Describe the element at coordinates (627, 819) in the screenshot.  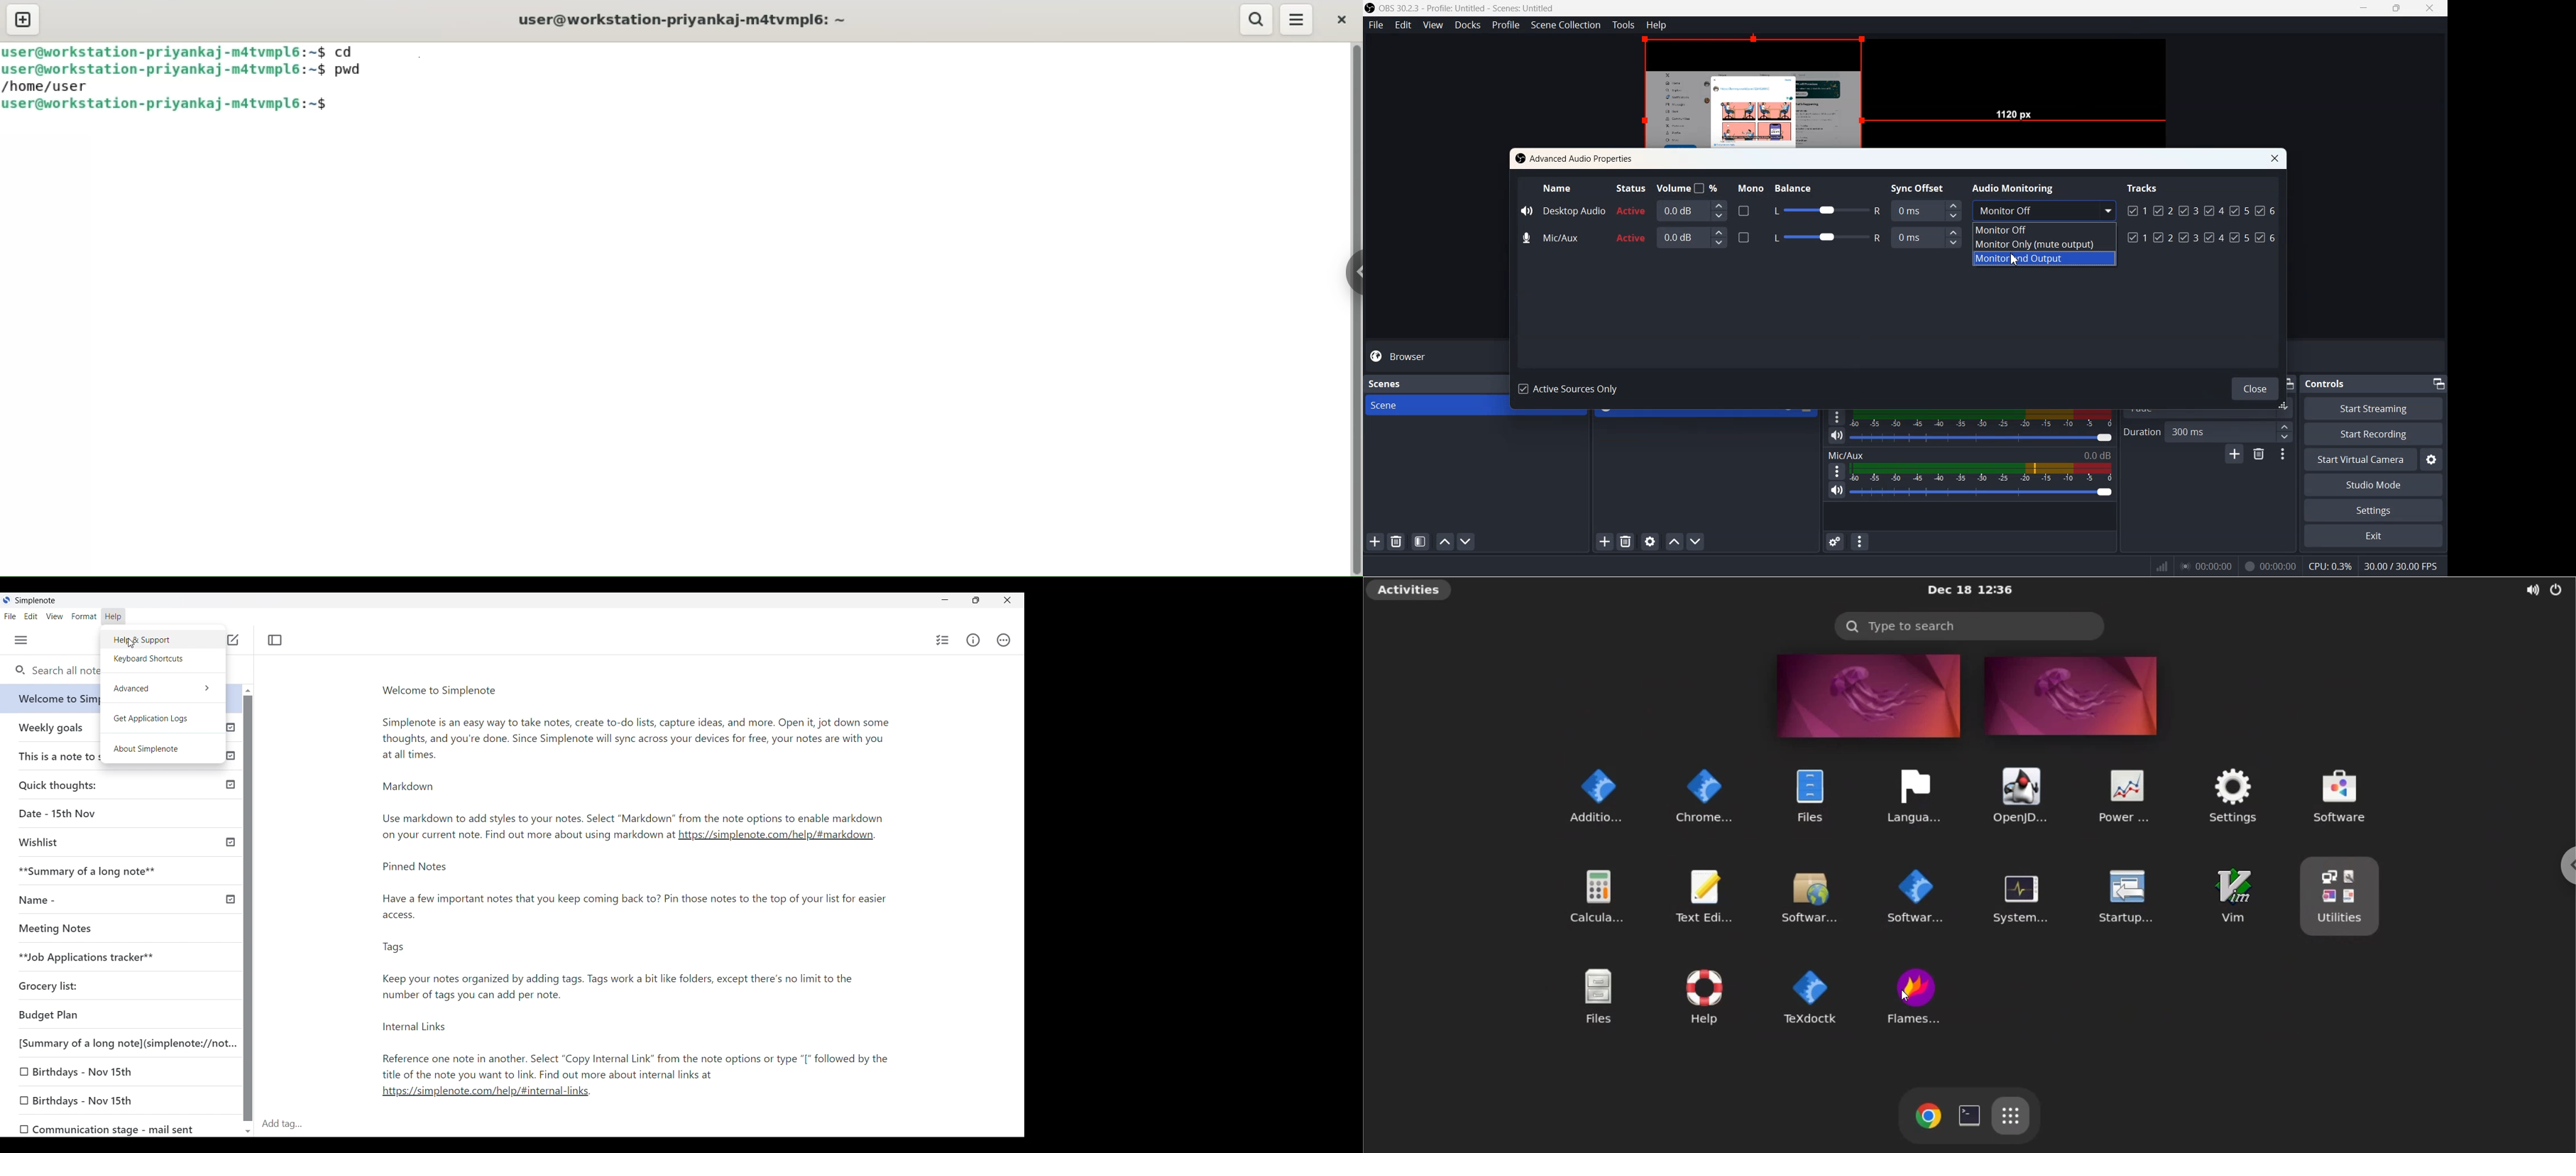
I see `Use markdown to add styles to your notes. Select “Markdown” from the note options to enable markdown` at that location.